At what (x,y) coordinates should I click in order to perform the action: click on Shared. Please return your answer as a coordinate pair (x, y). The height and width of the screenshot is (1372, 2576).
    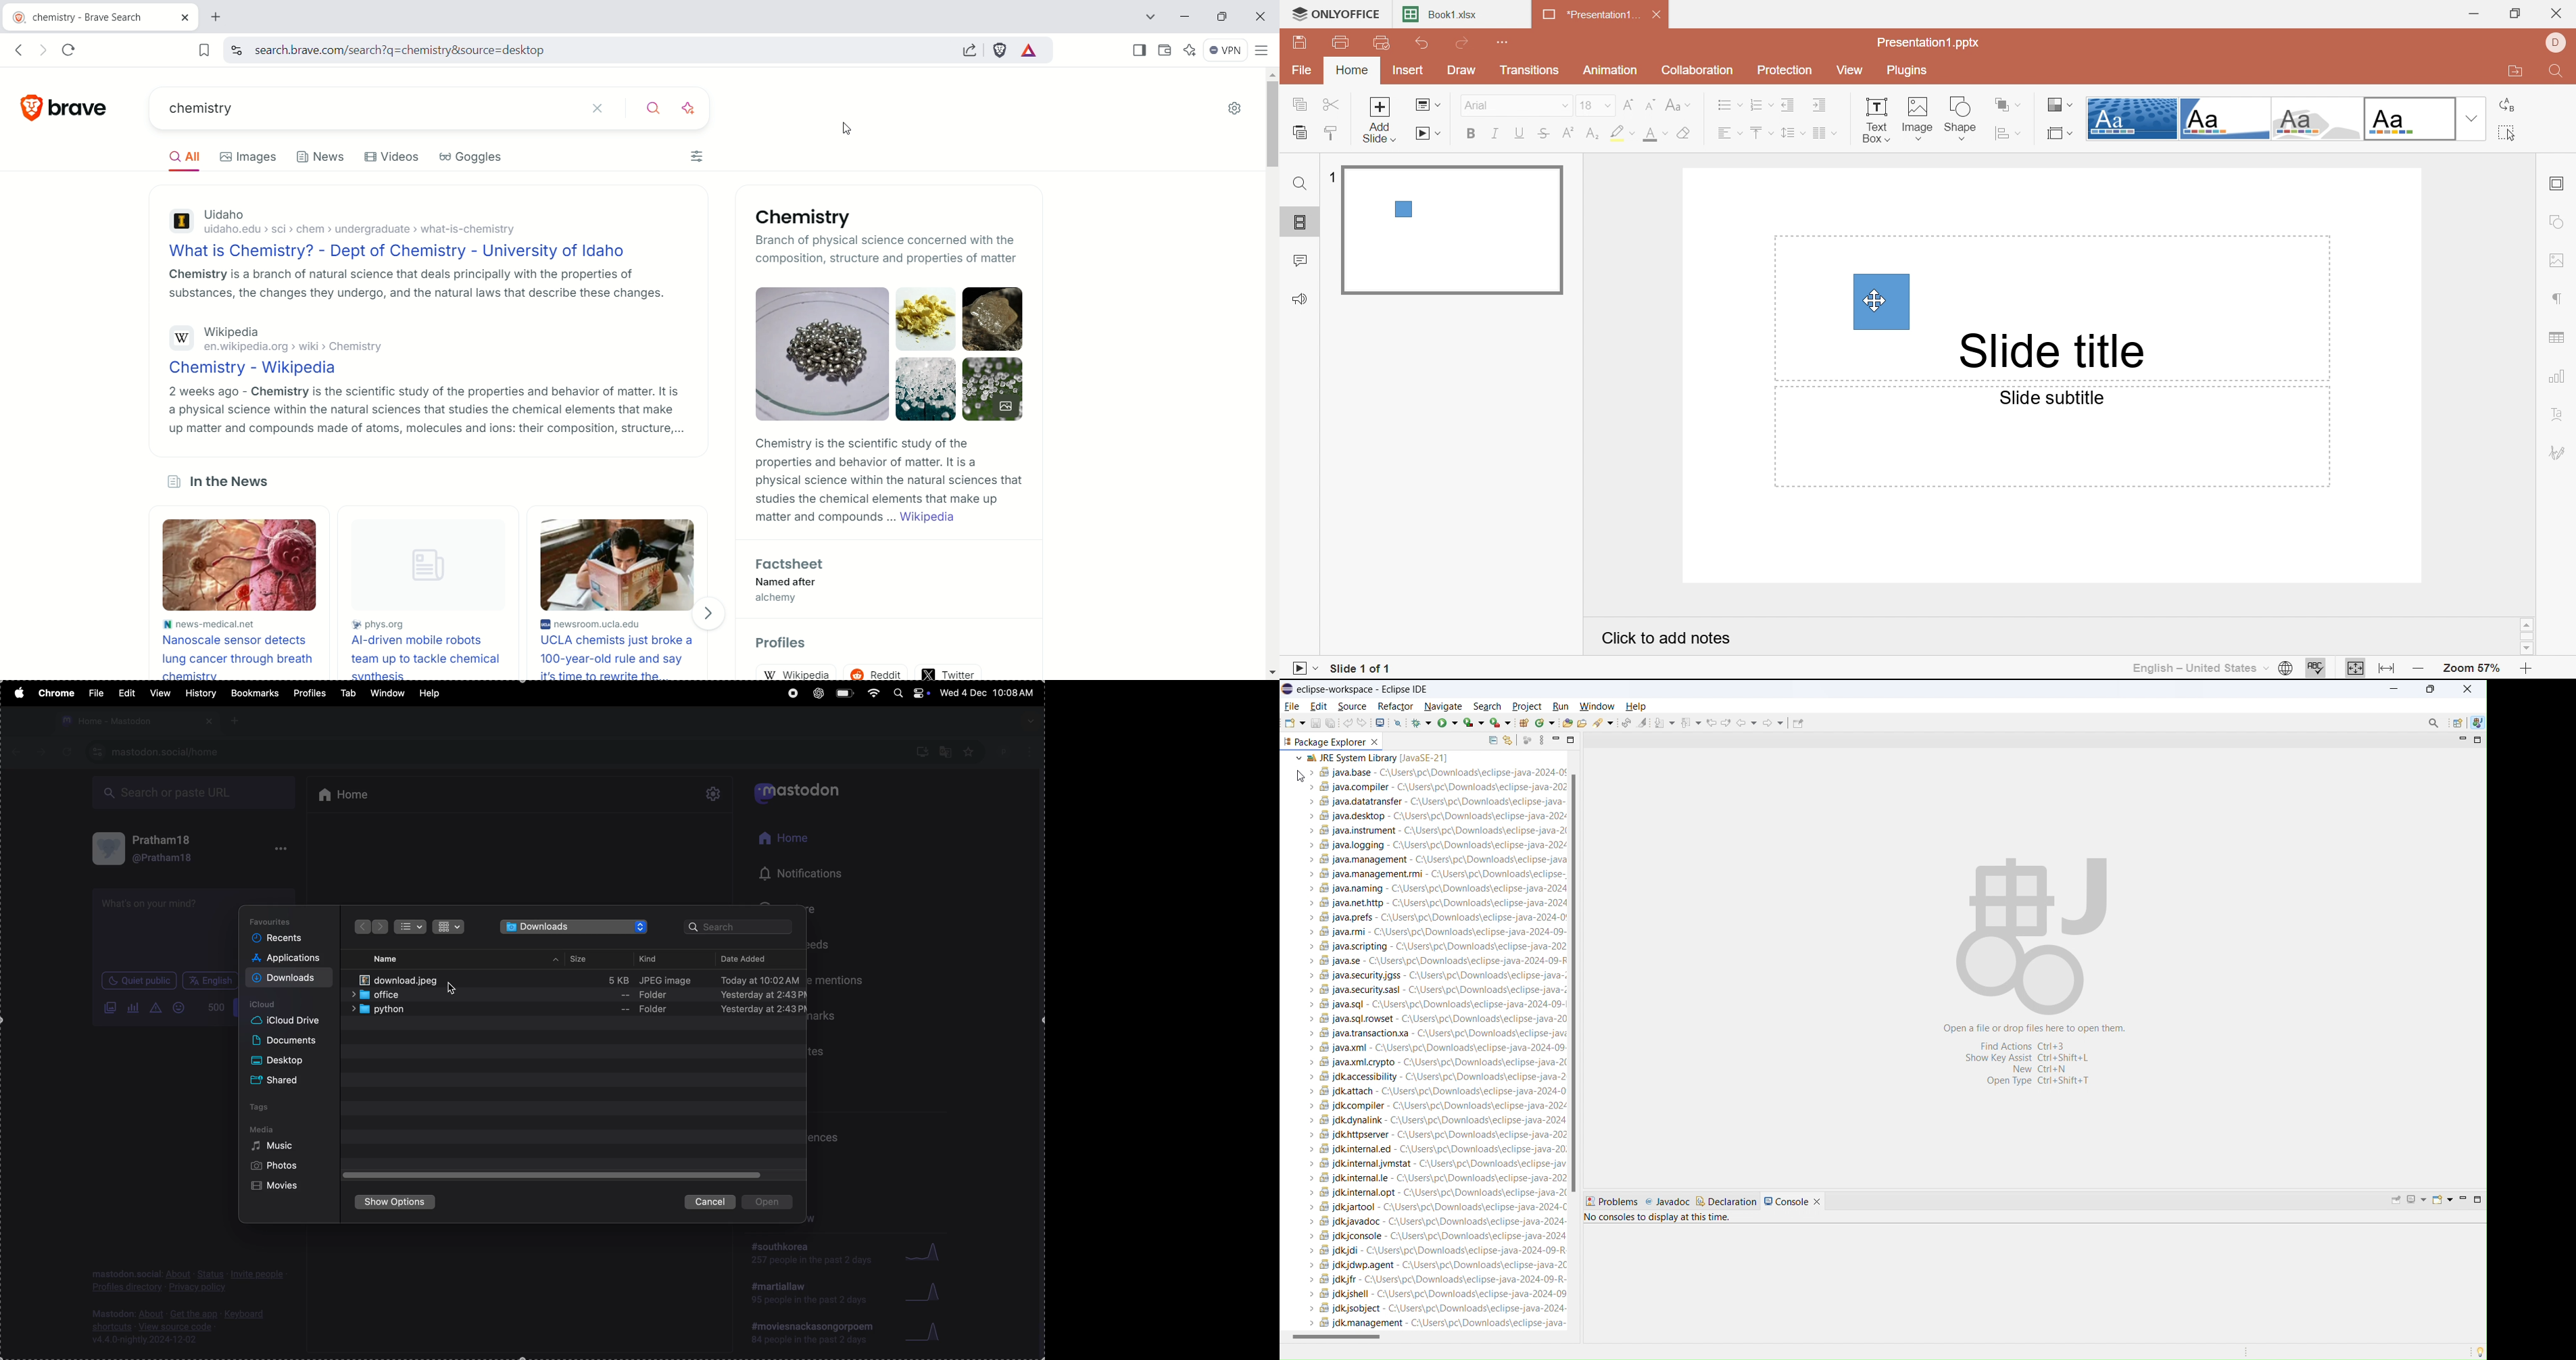
    Looking at the image, I should click on (281, 1078).